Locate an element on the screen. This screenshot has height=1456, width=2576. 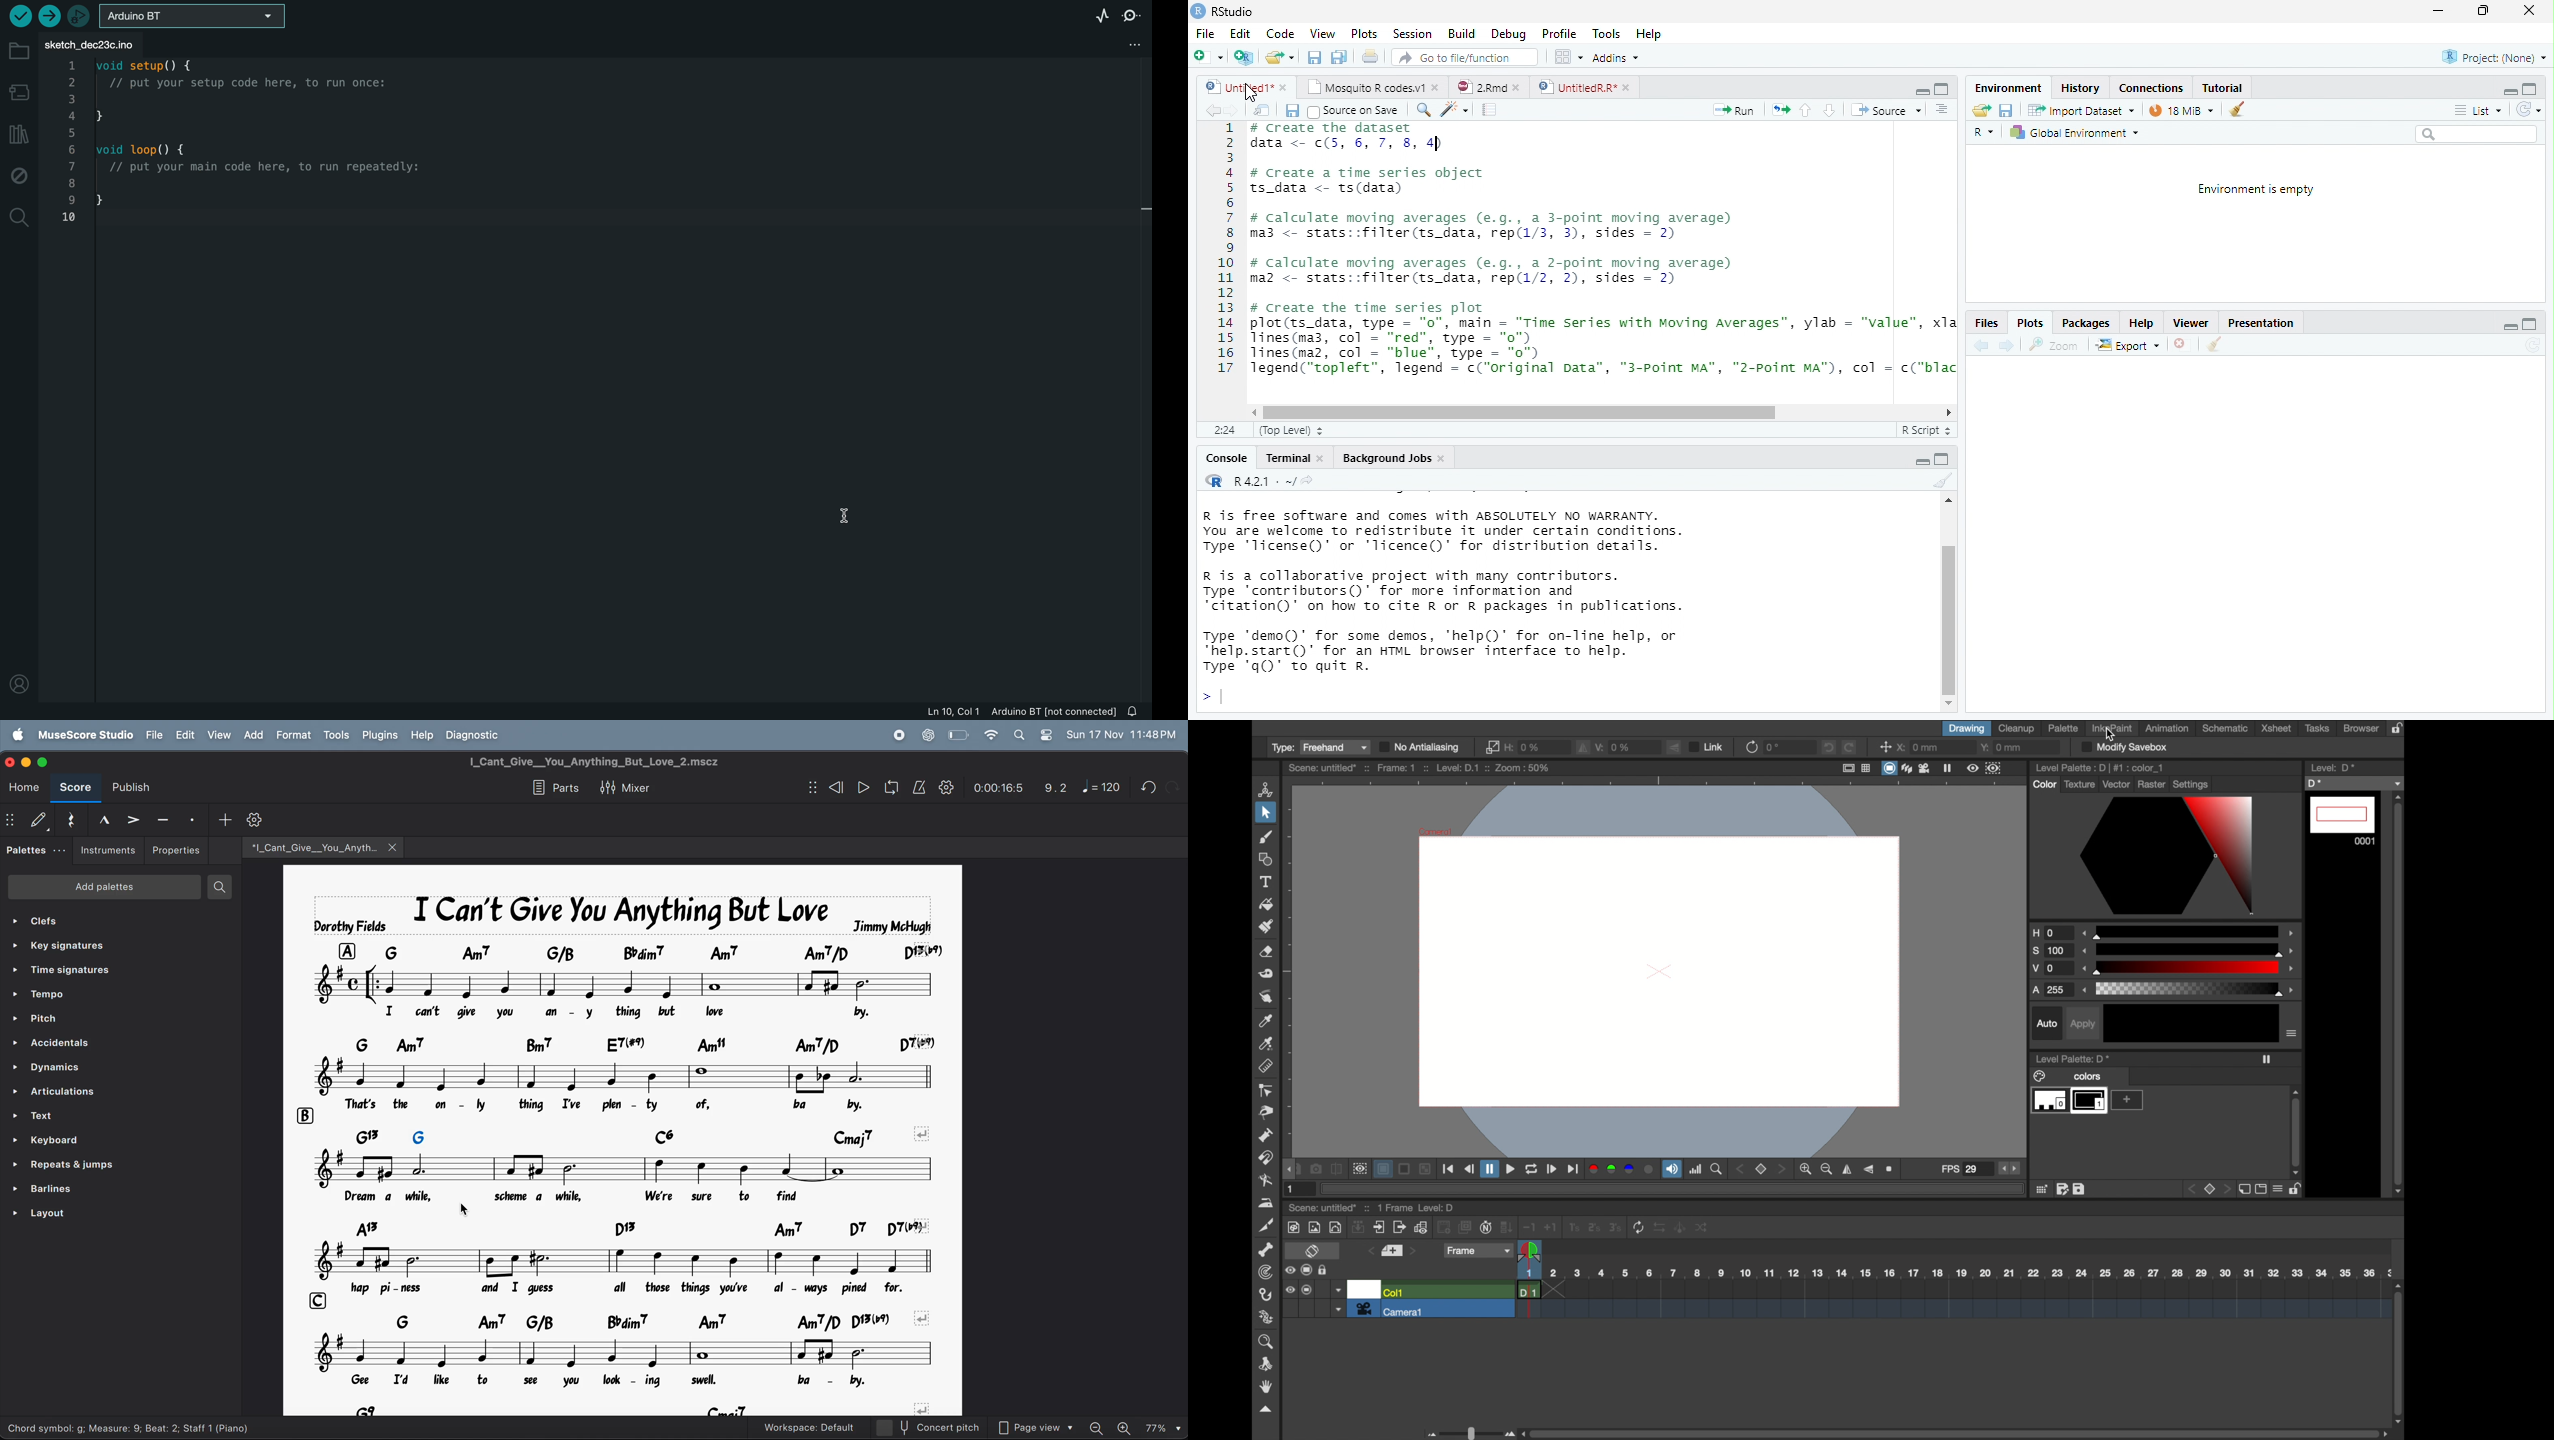
up is located at coordinates (1806, 110).